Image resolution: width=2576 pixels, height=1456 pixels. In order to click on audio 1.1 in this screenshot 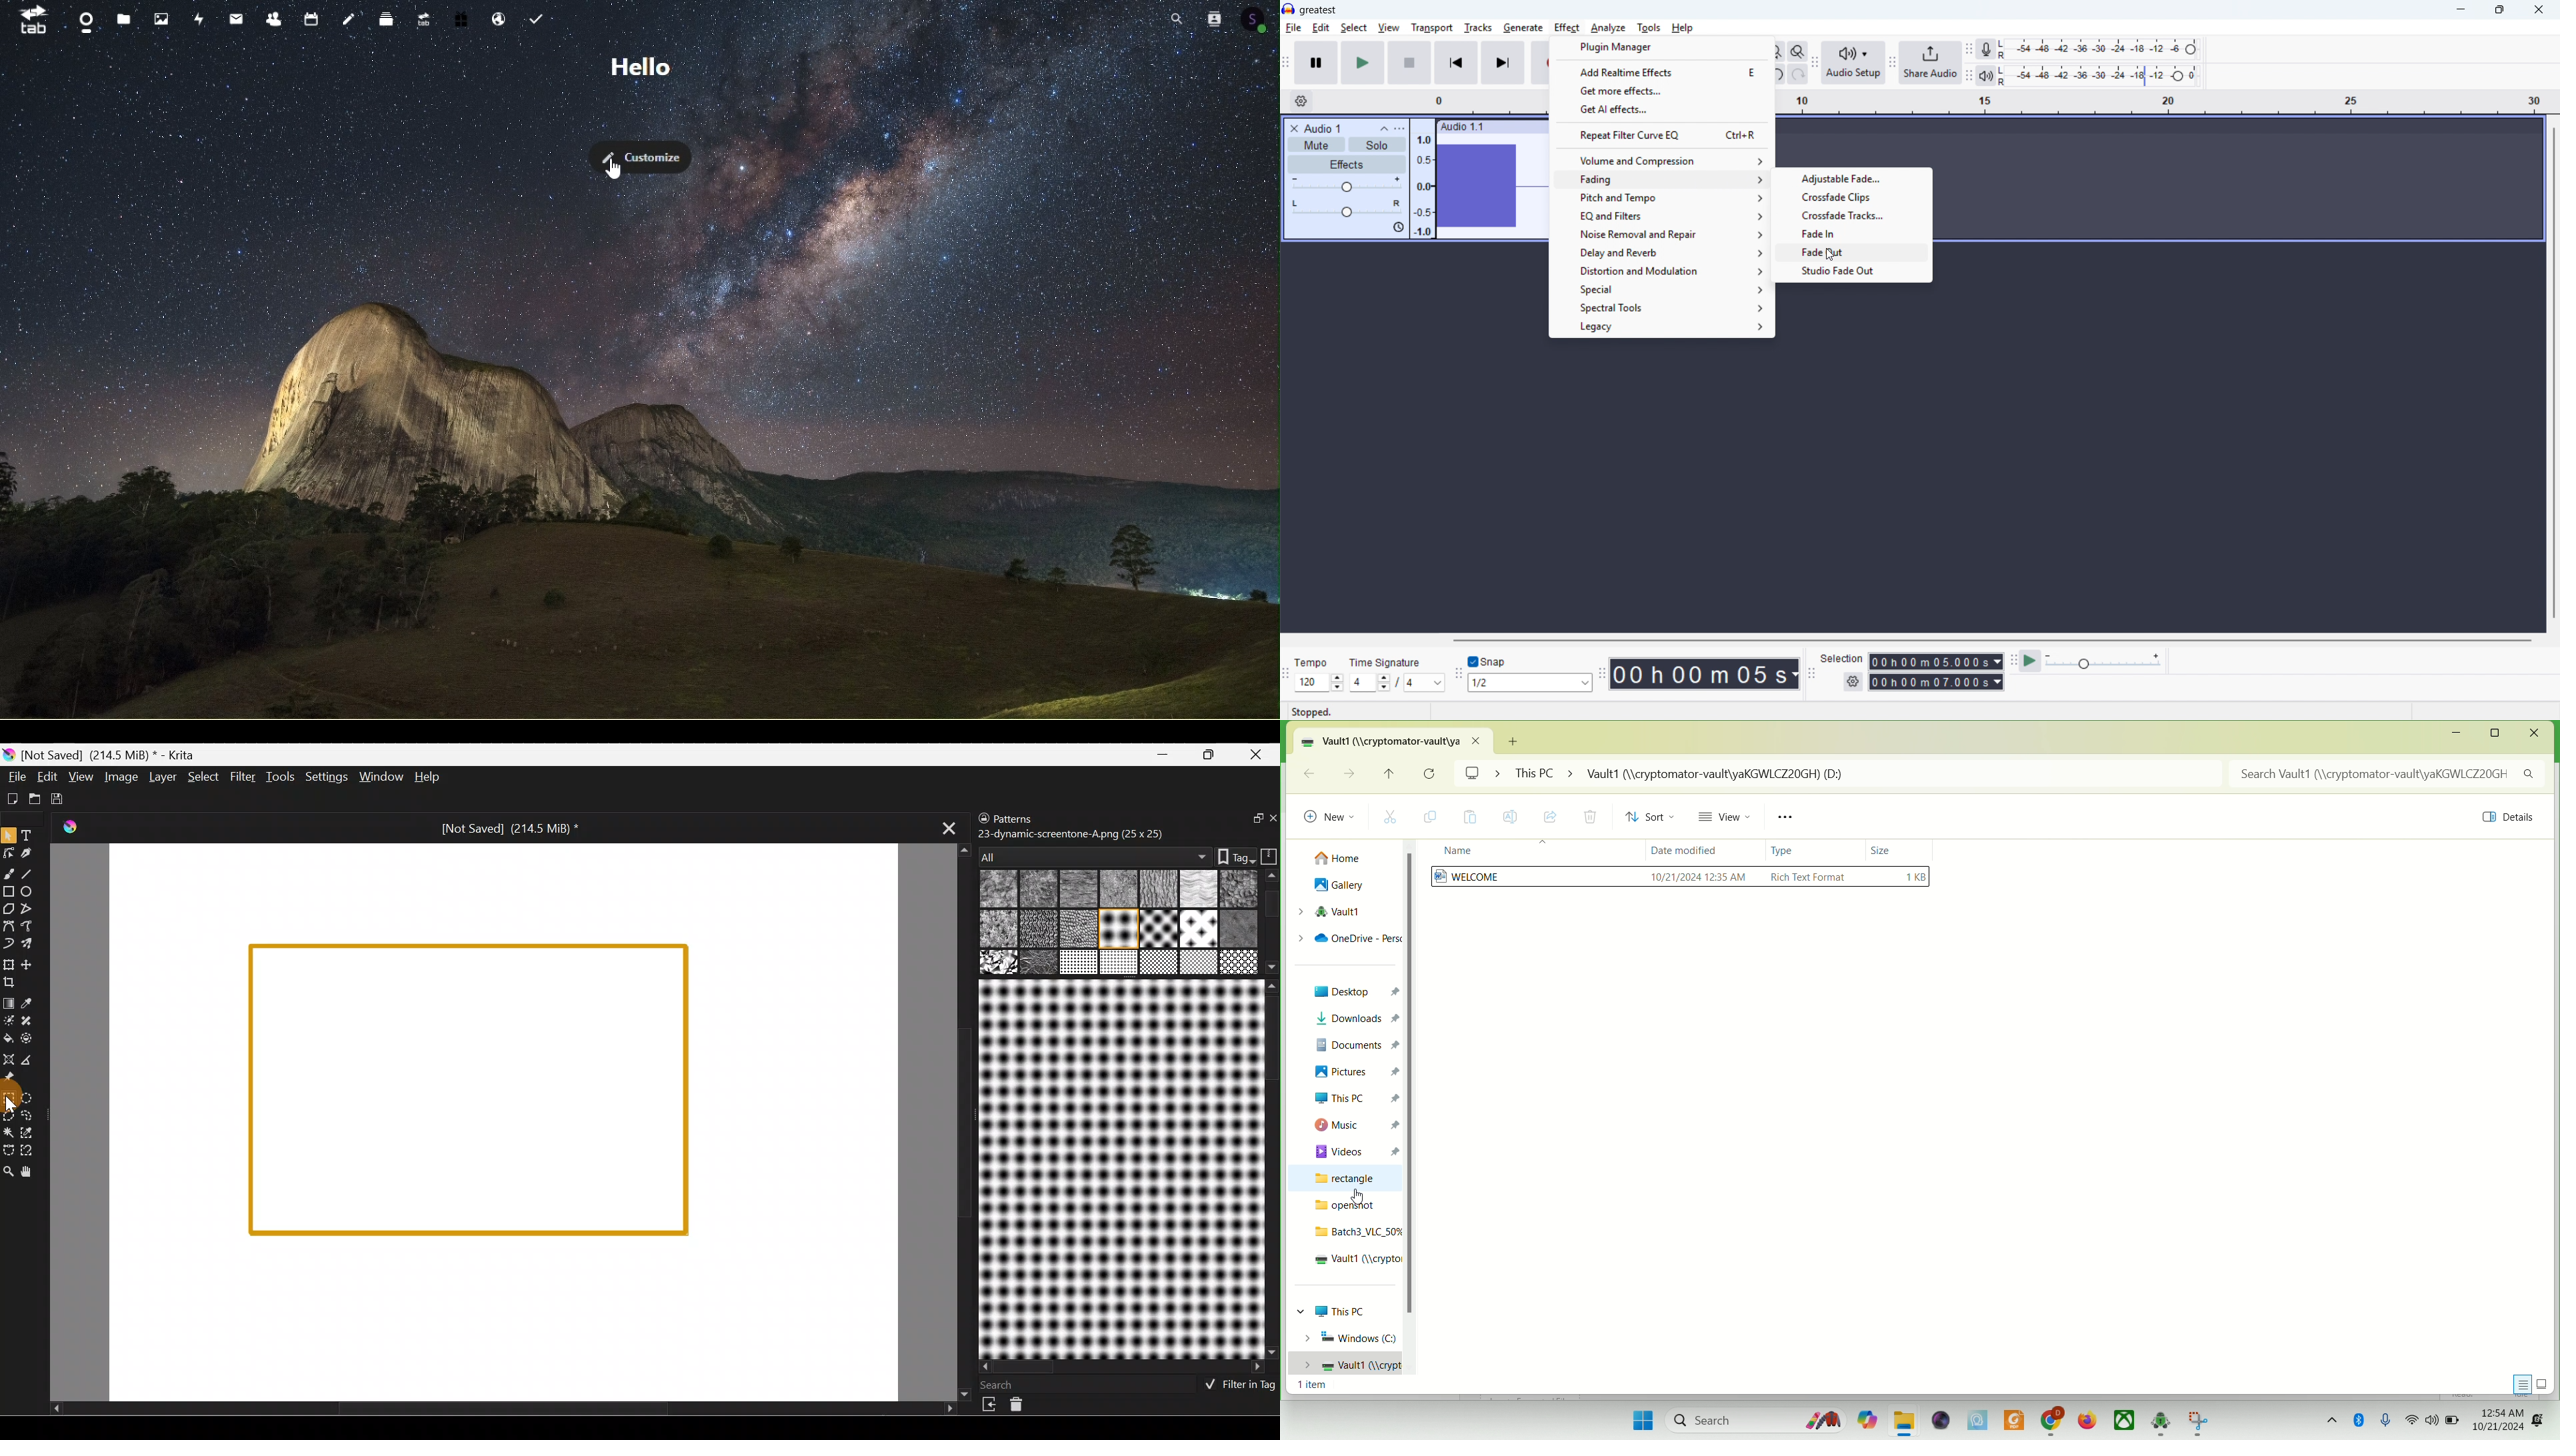, I will do `click(1462, 125)`.